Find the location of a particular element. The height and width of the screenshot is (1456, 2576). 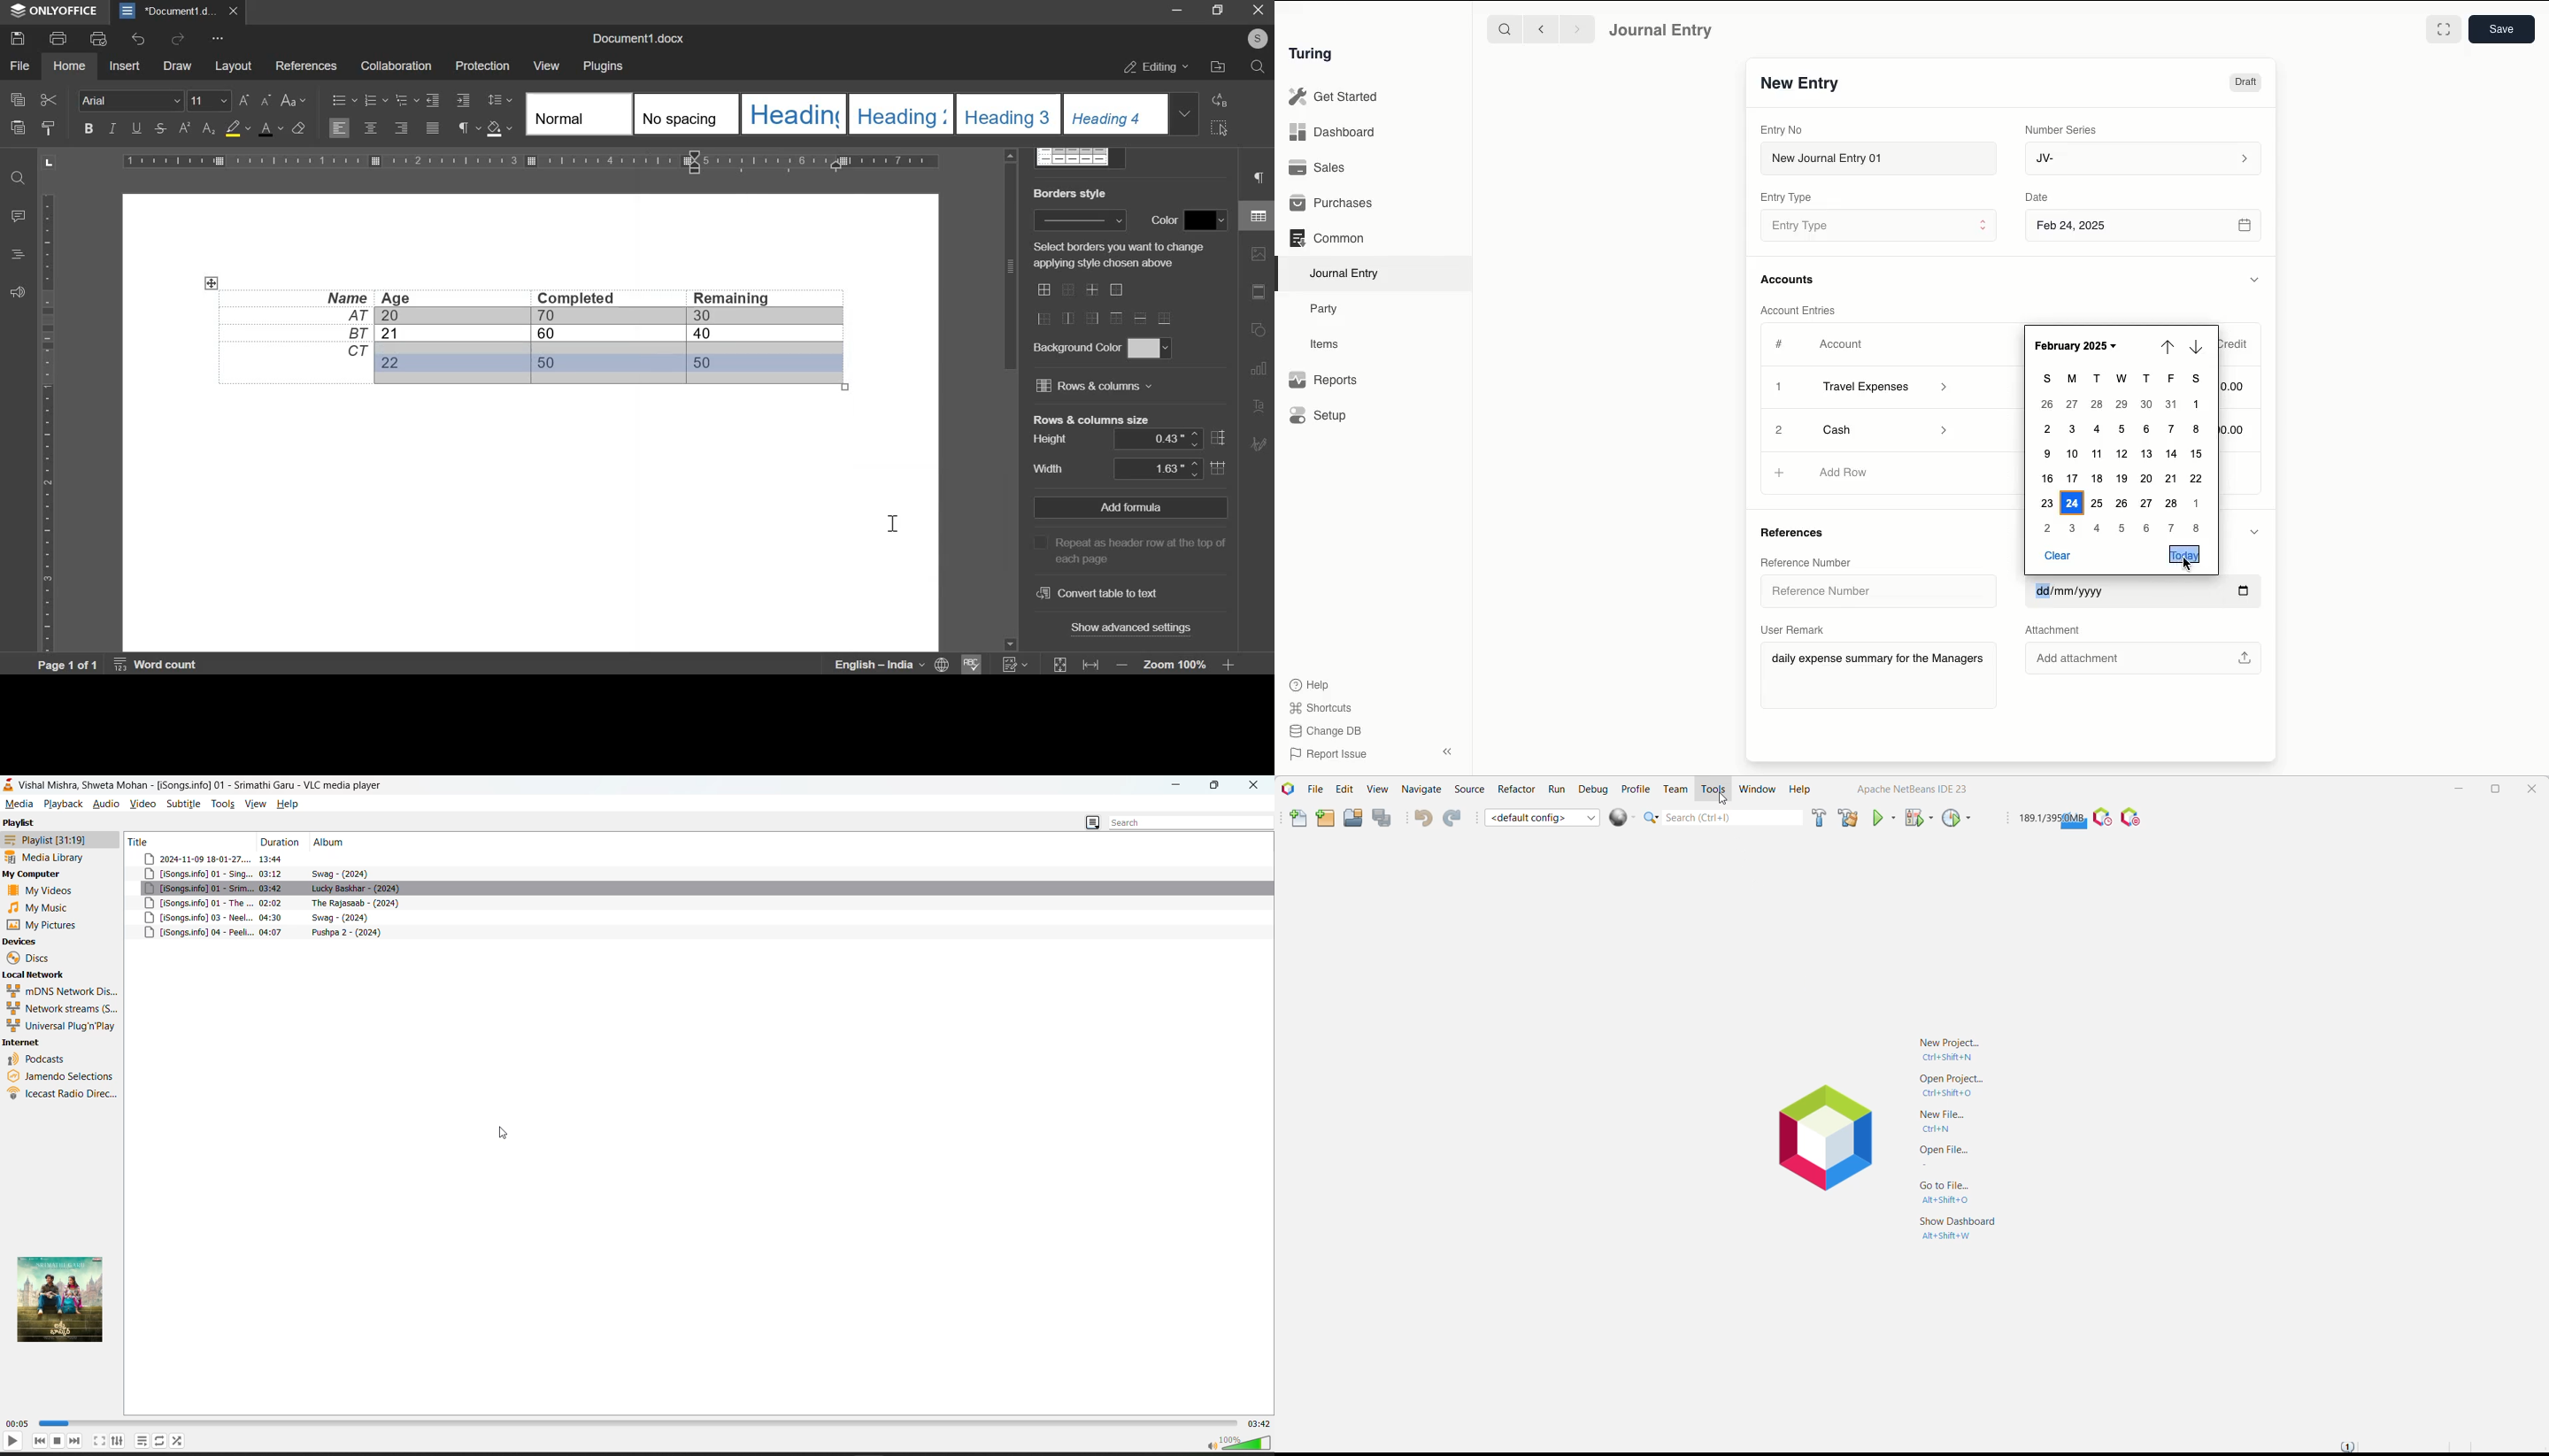

song is located at coordinates (698, 858).